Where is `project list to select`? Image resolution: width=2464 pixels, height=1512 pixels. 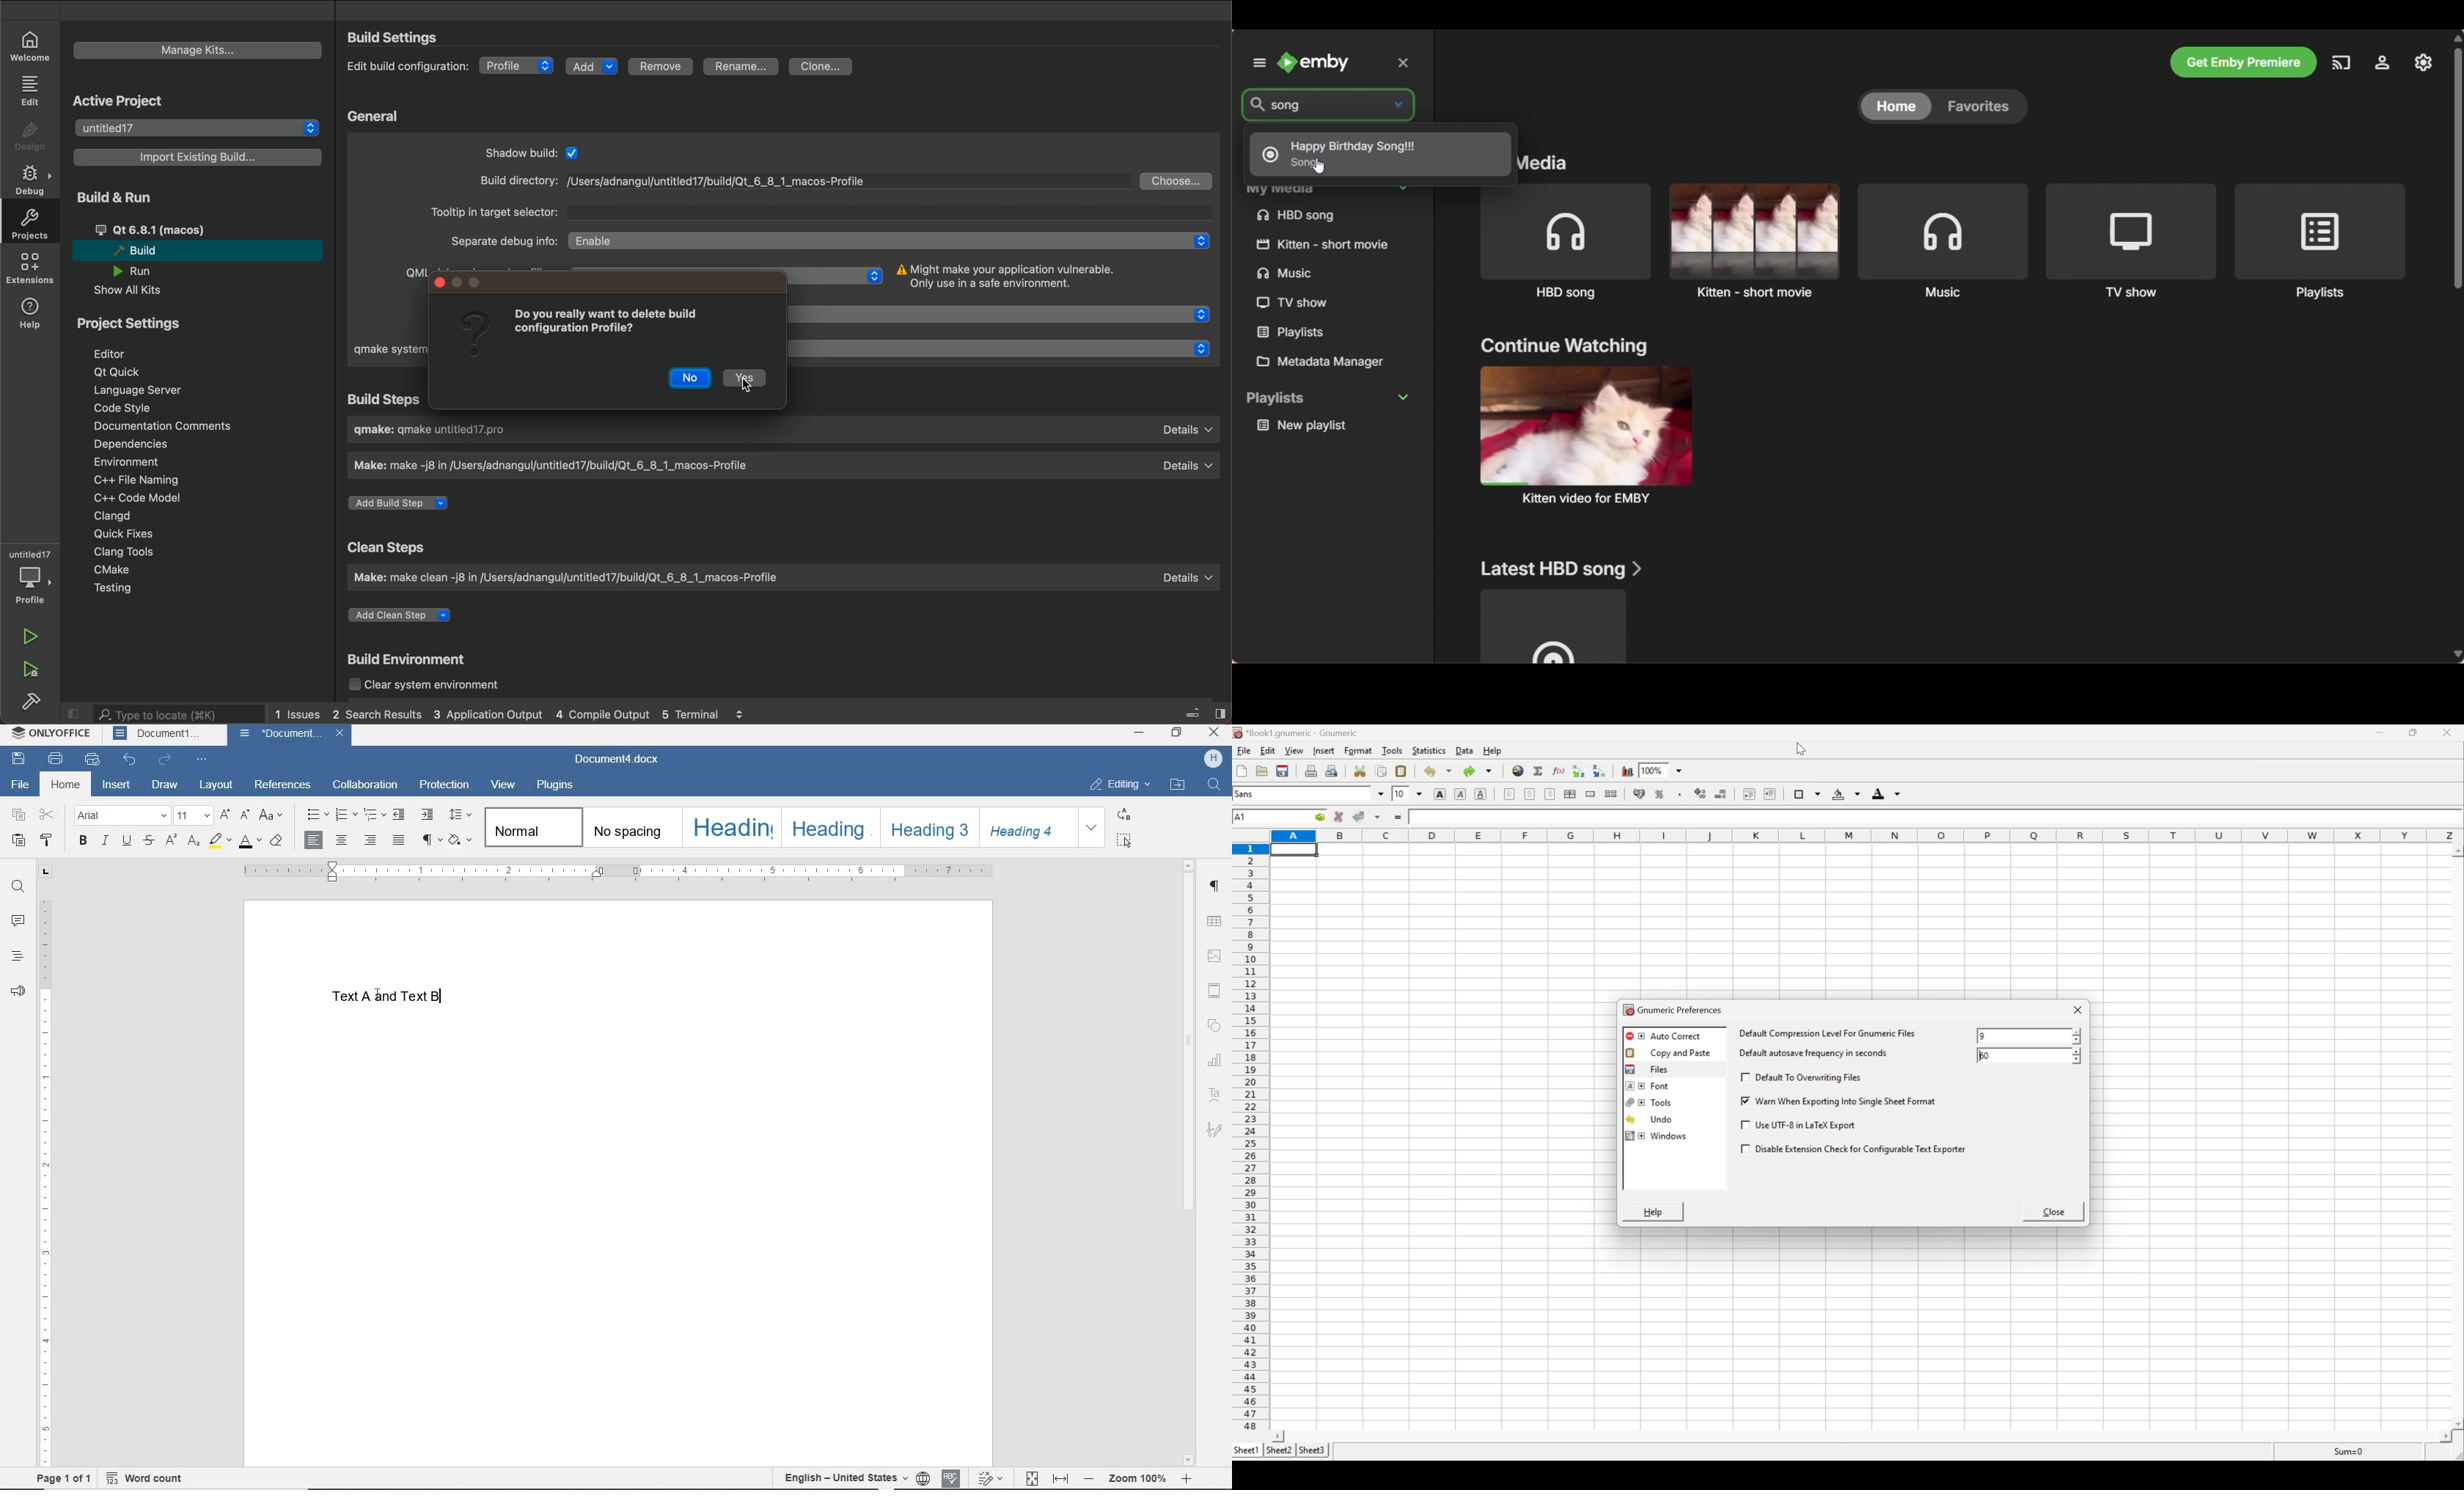
project list to select is located at coordinates (201, 128).